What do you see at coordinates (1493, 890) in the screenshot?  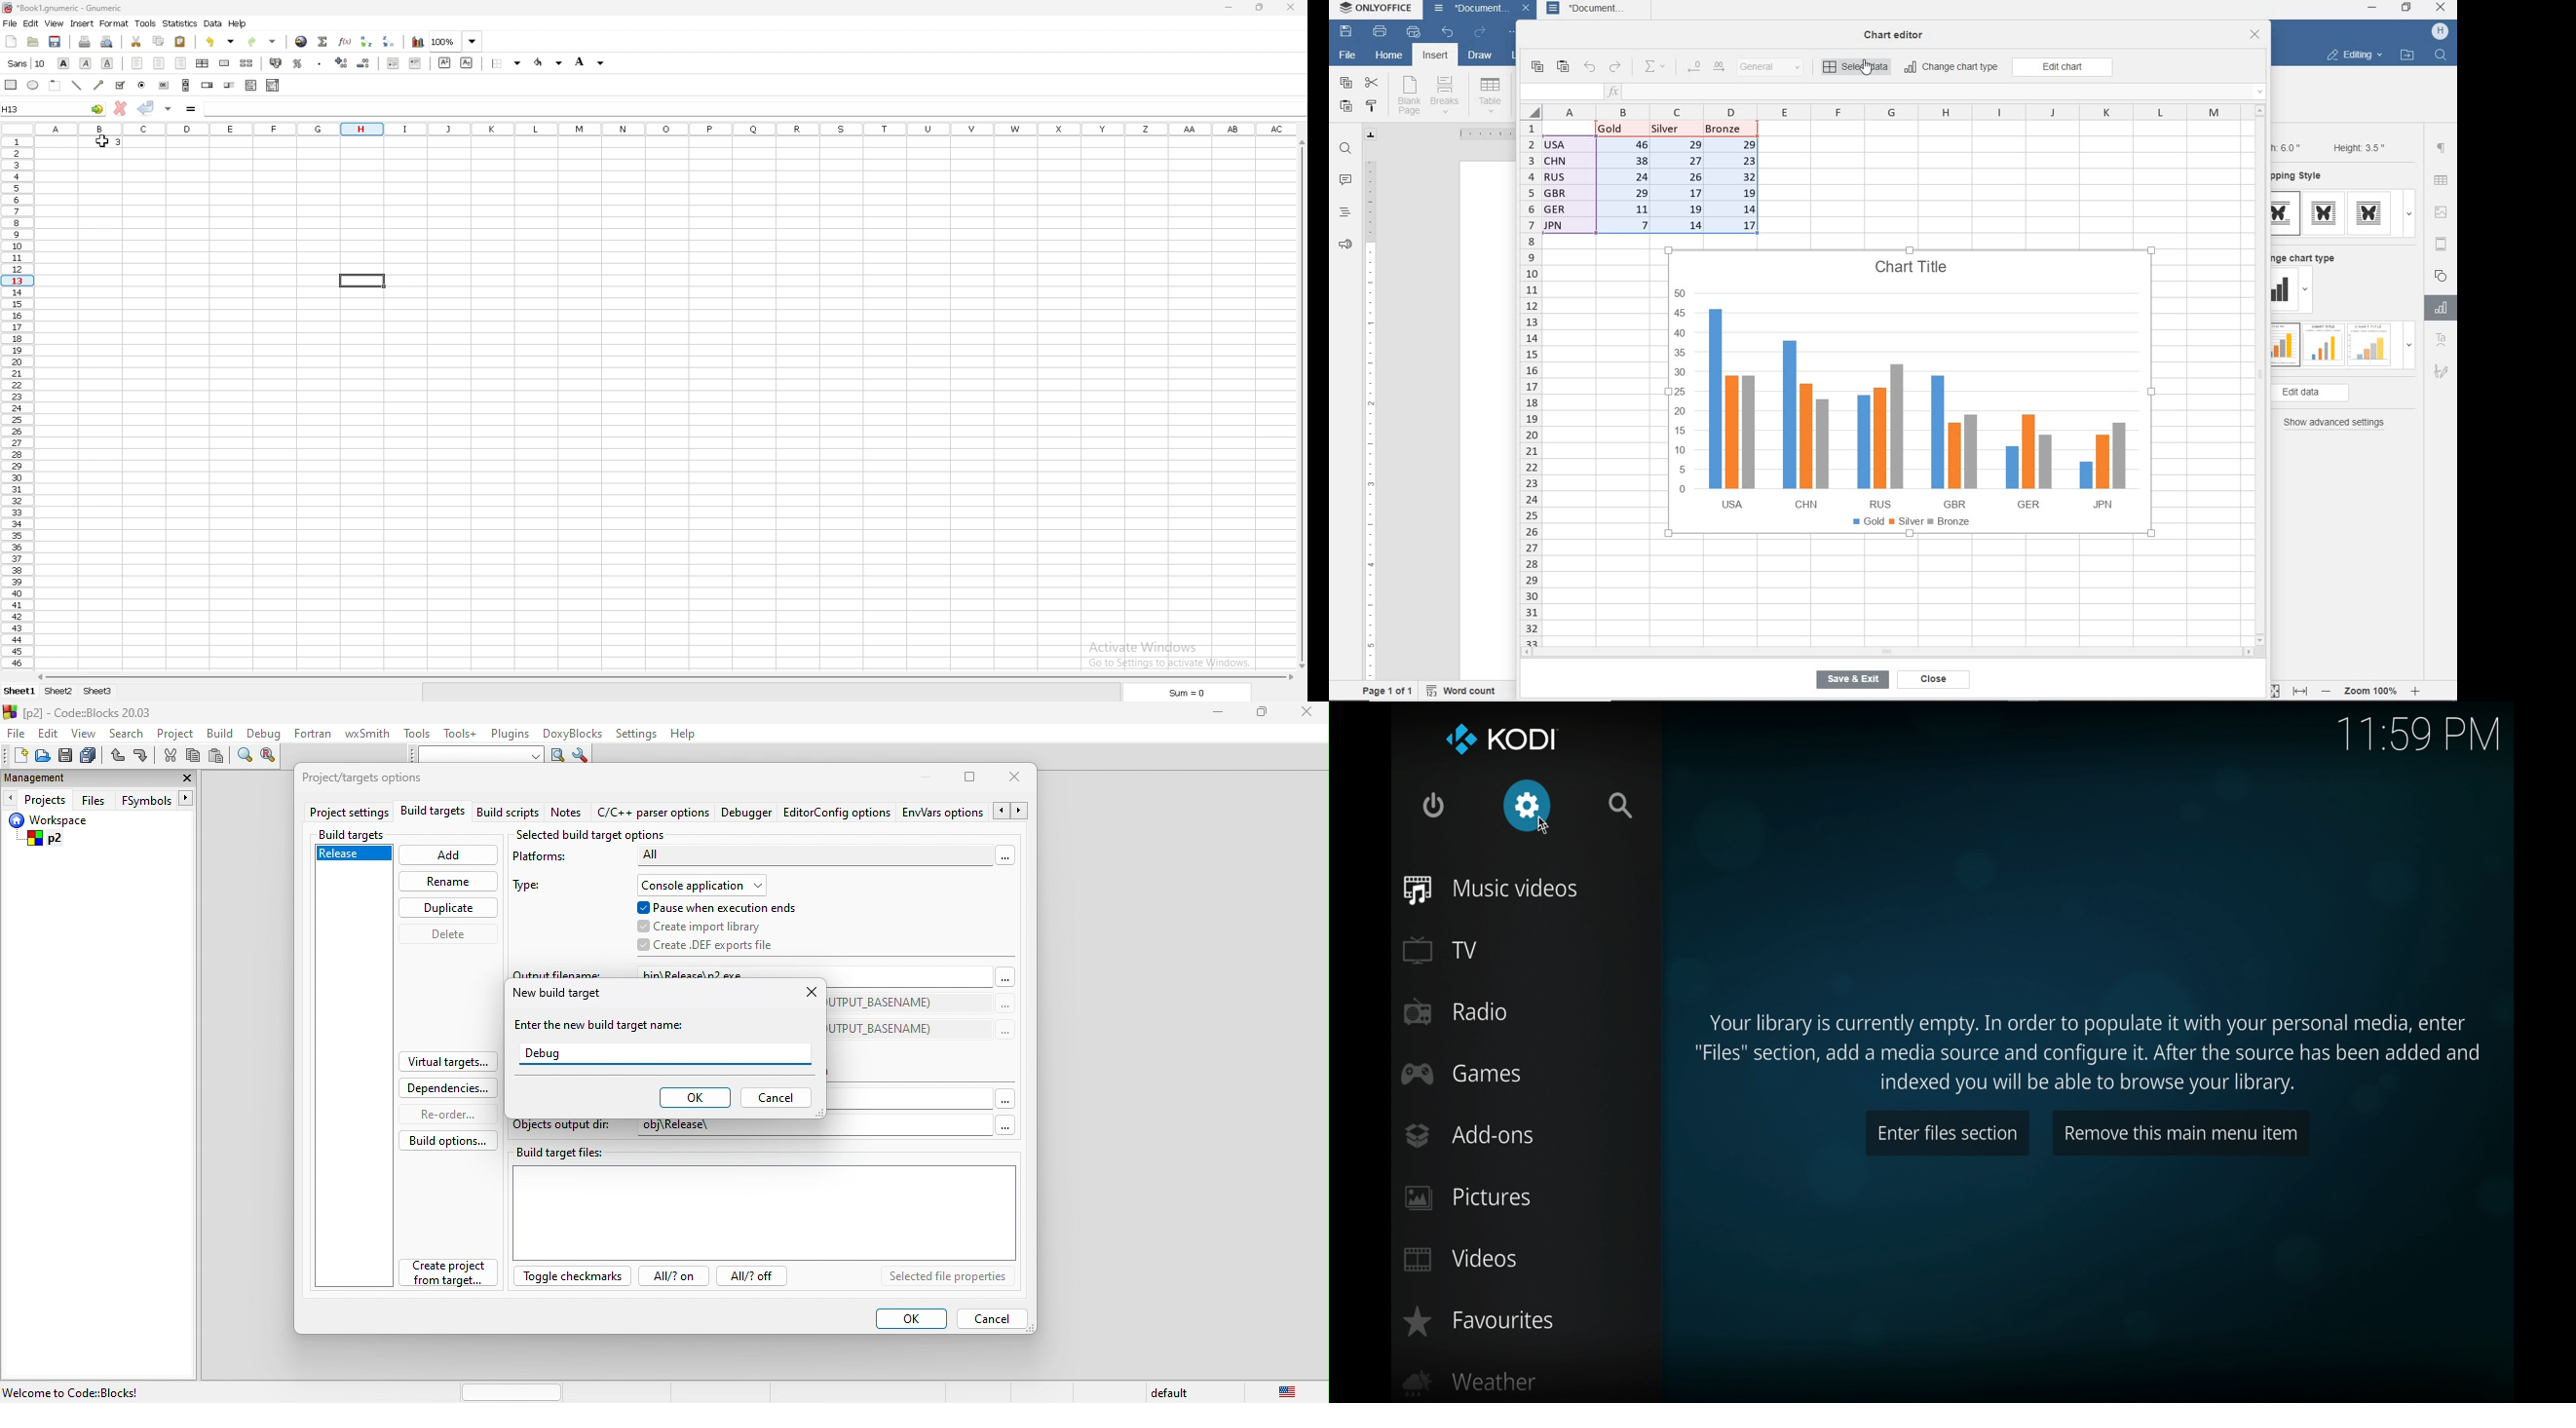 I see `music videos` at bounding box center [1493, 890].